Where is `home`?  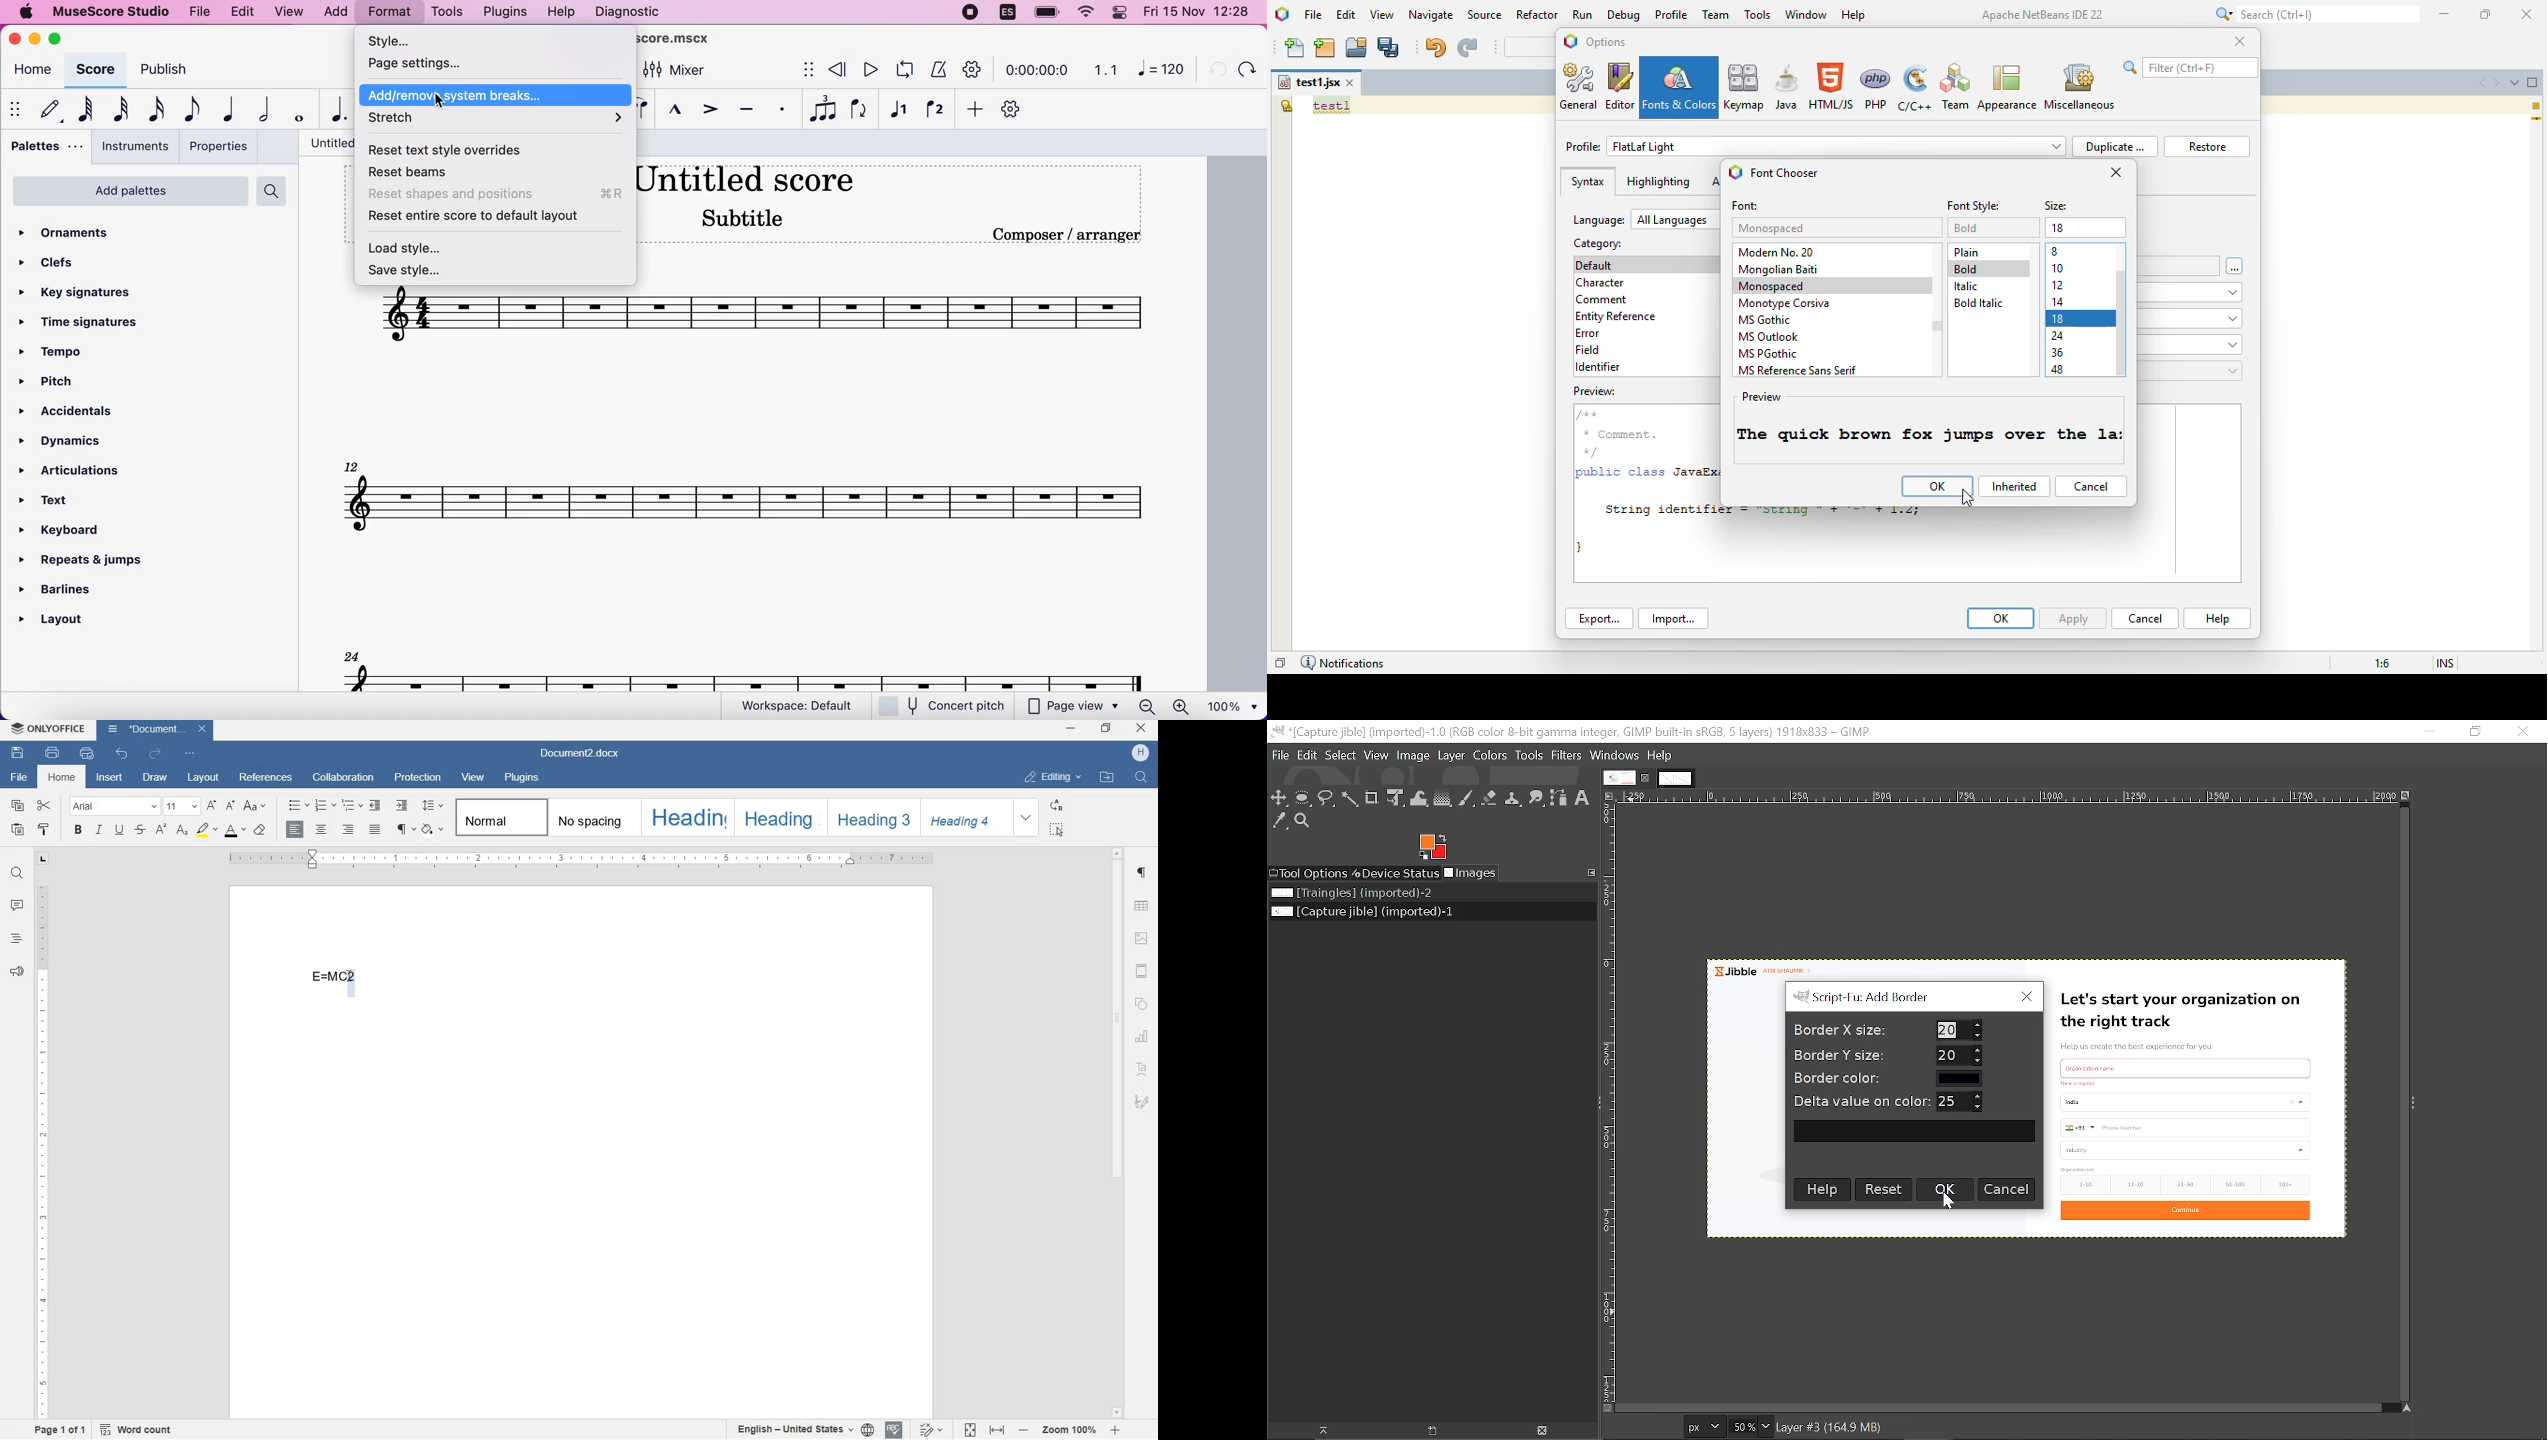 home is located at coordinates (30, 71).